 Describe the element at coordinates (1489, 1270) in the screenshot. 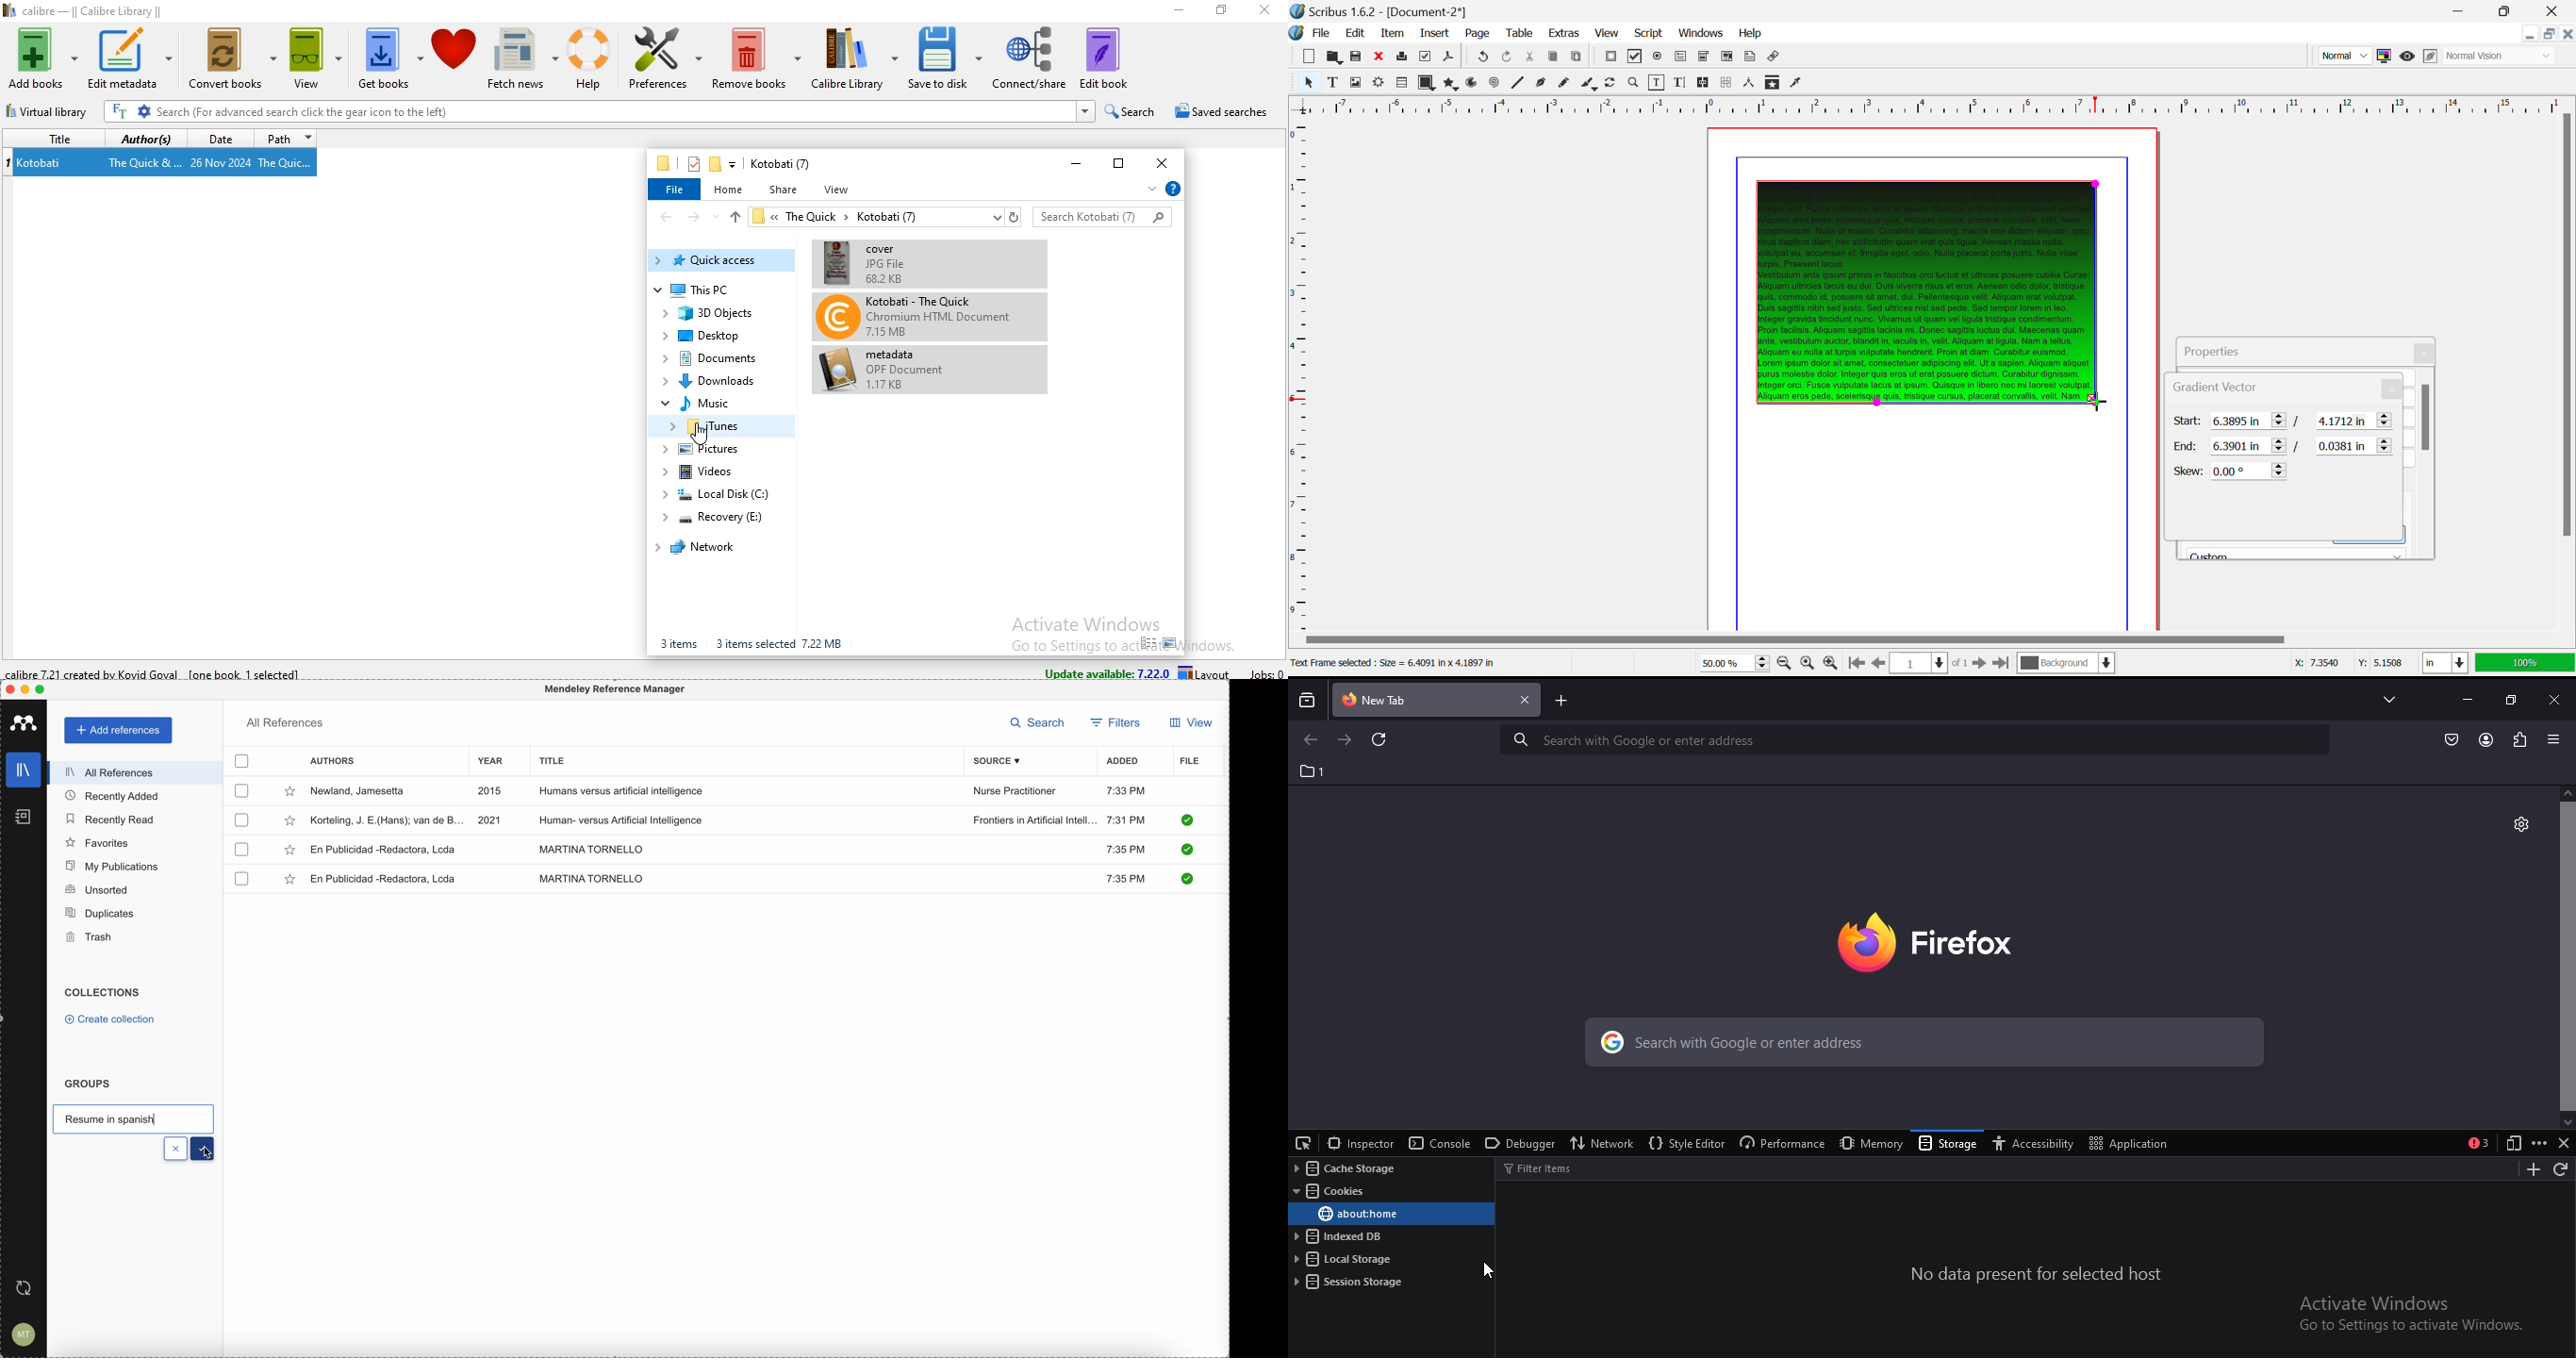

I see `cursor` at that location.